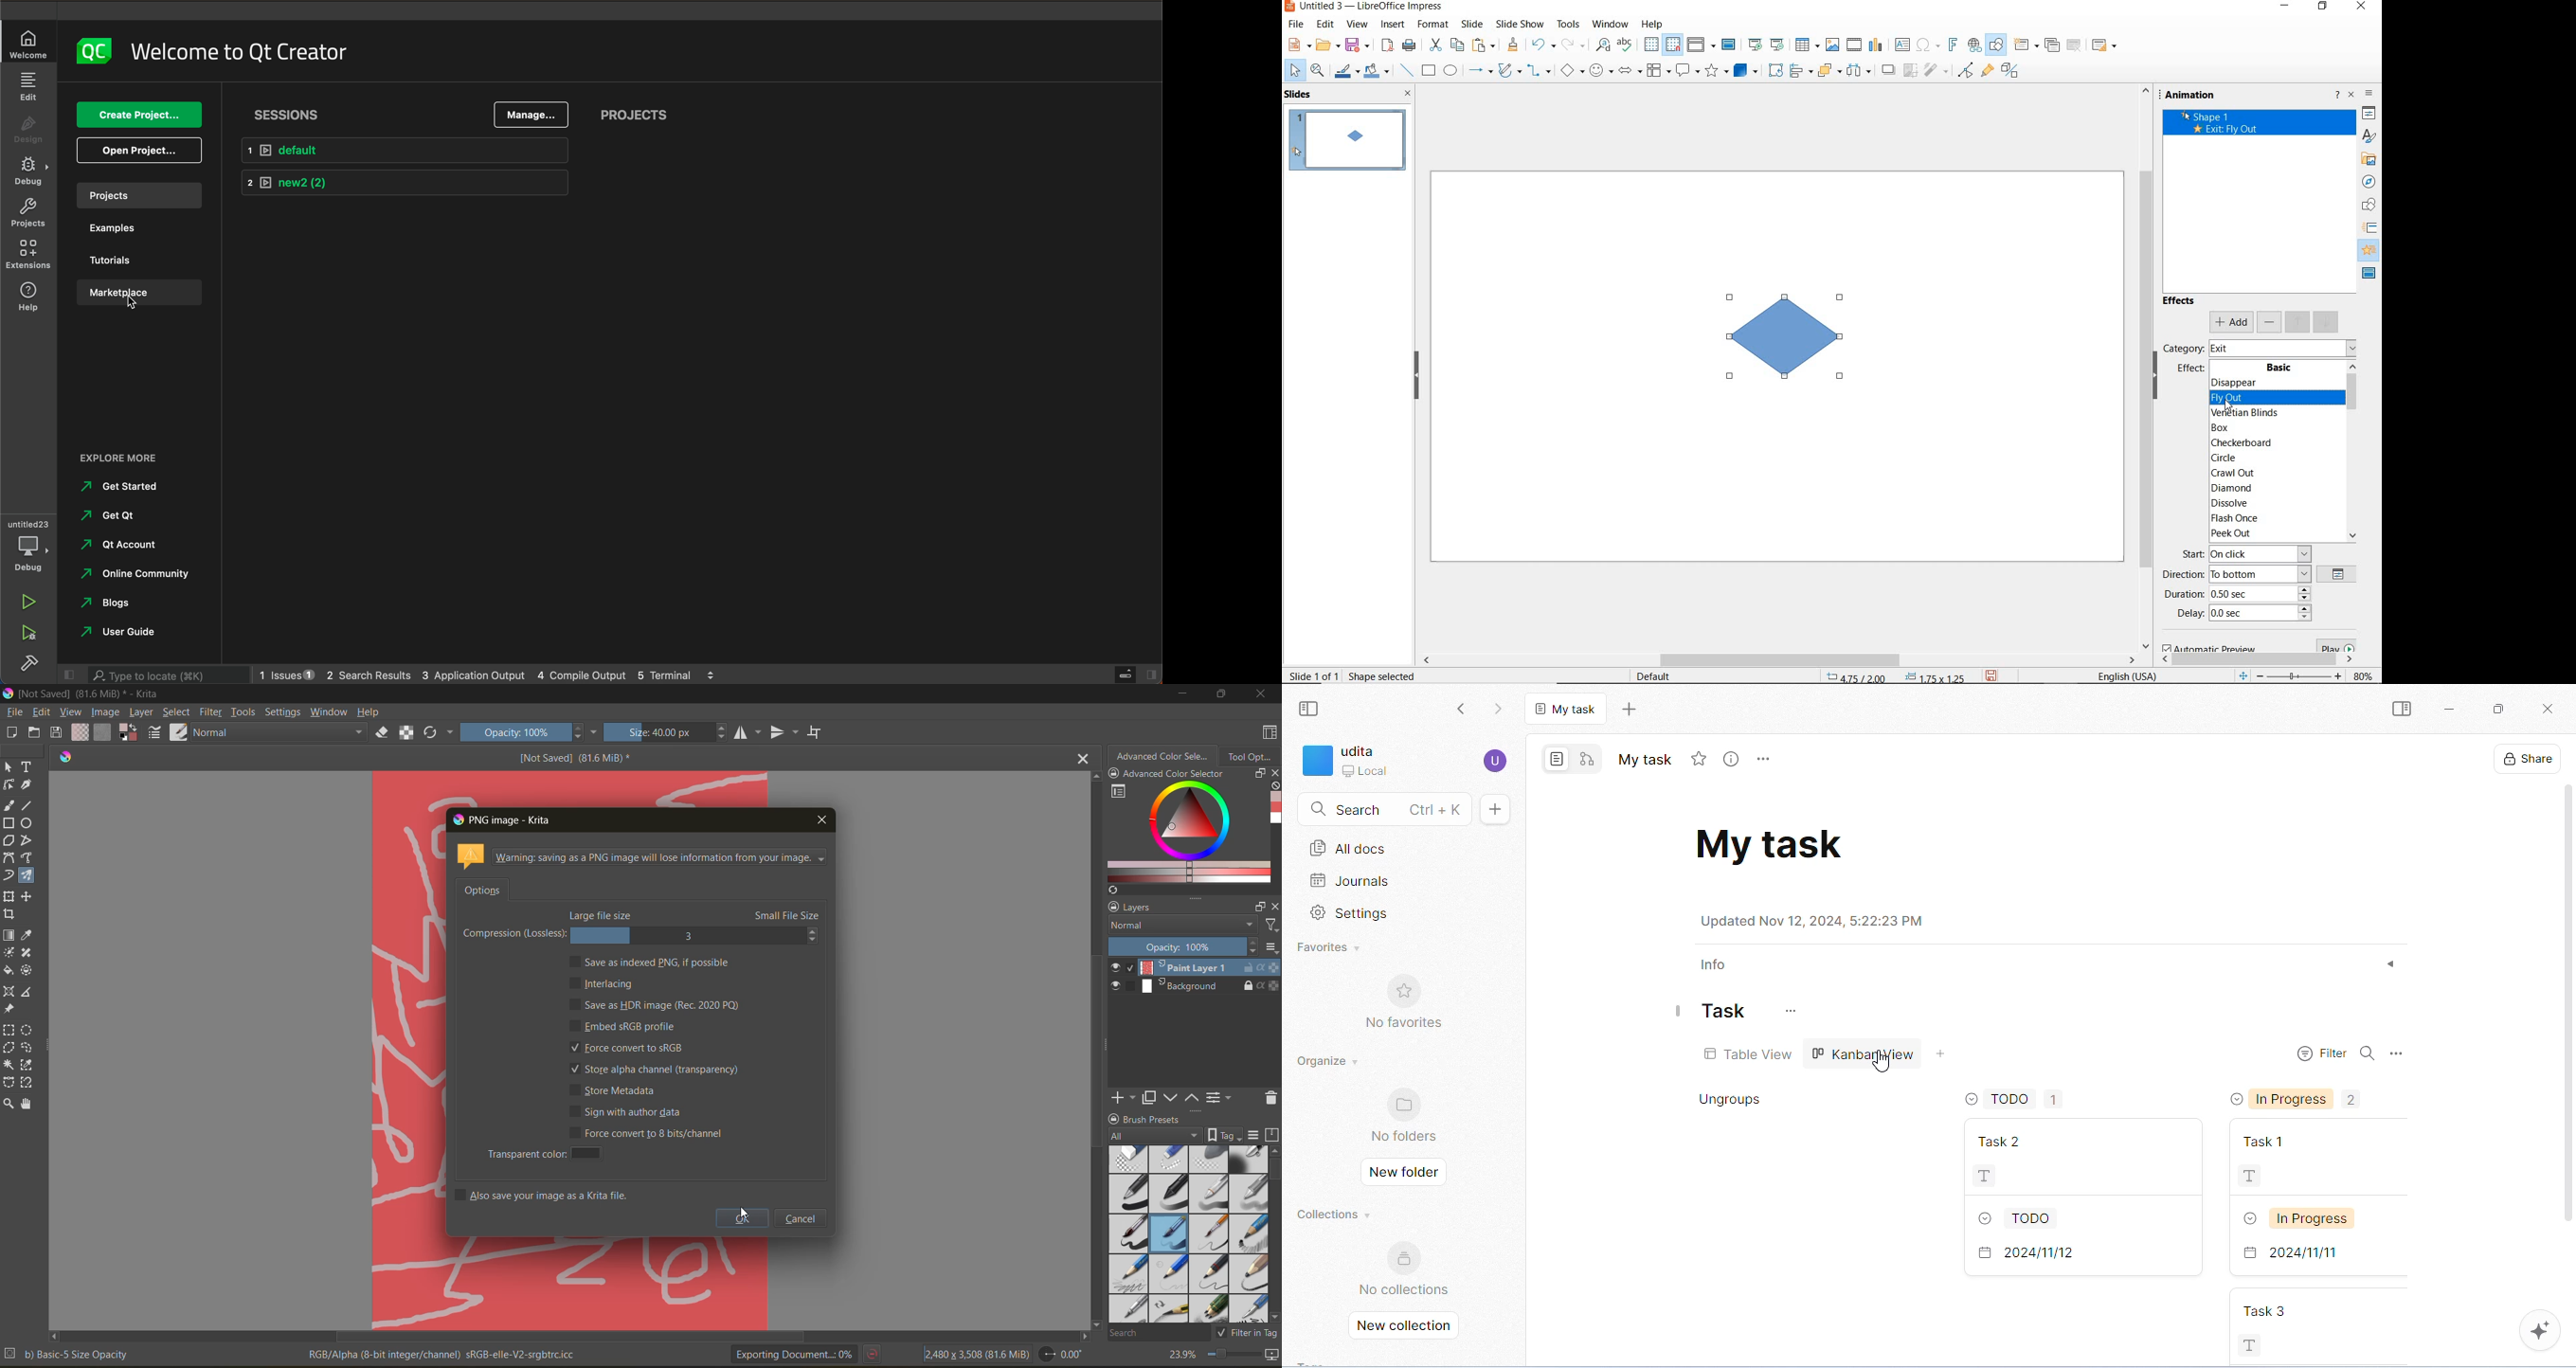 The height and width of the screenshot is (1372, 2576). Describe the element at coordinates (1475, 25) in the screenshot. I see `slide` at that location.